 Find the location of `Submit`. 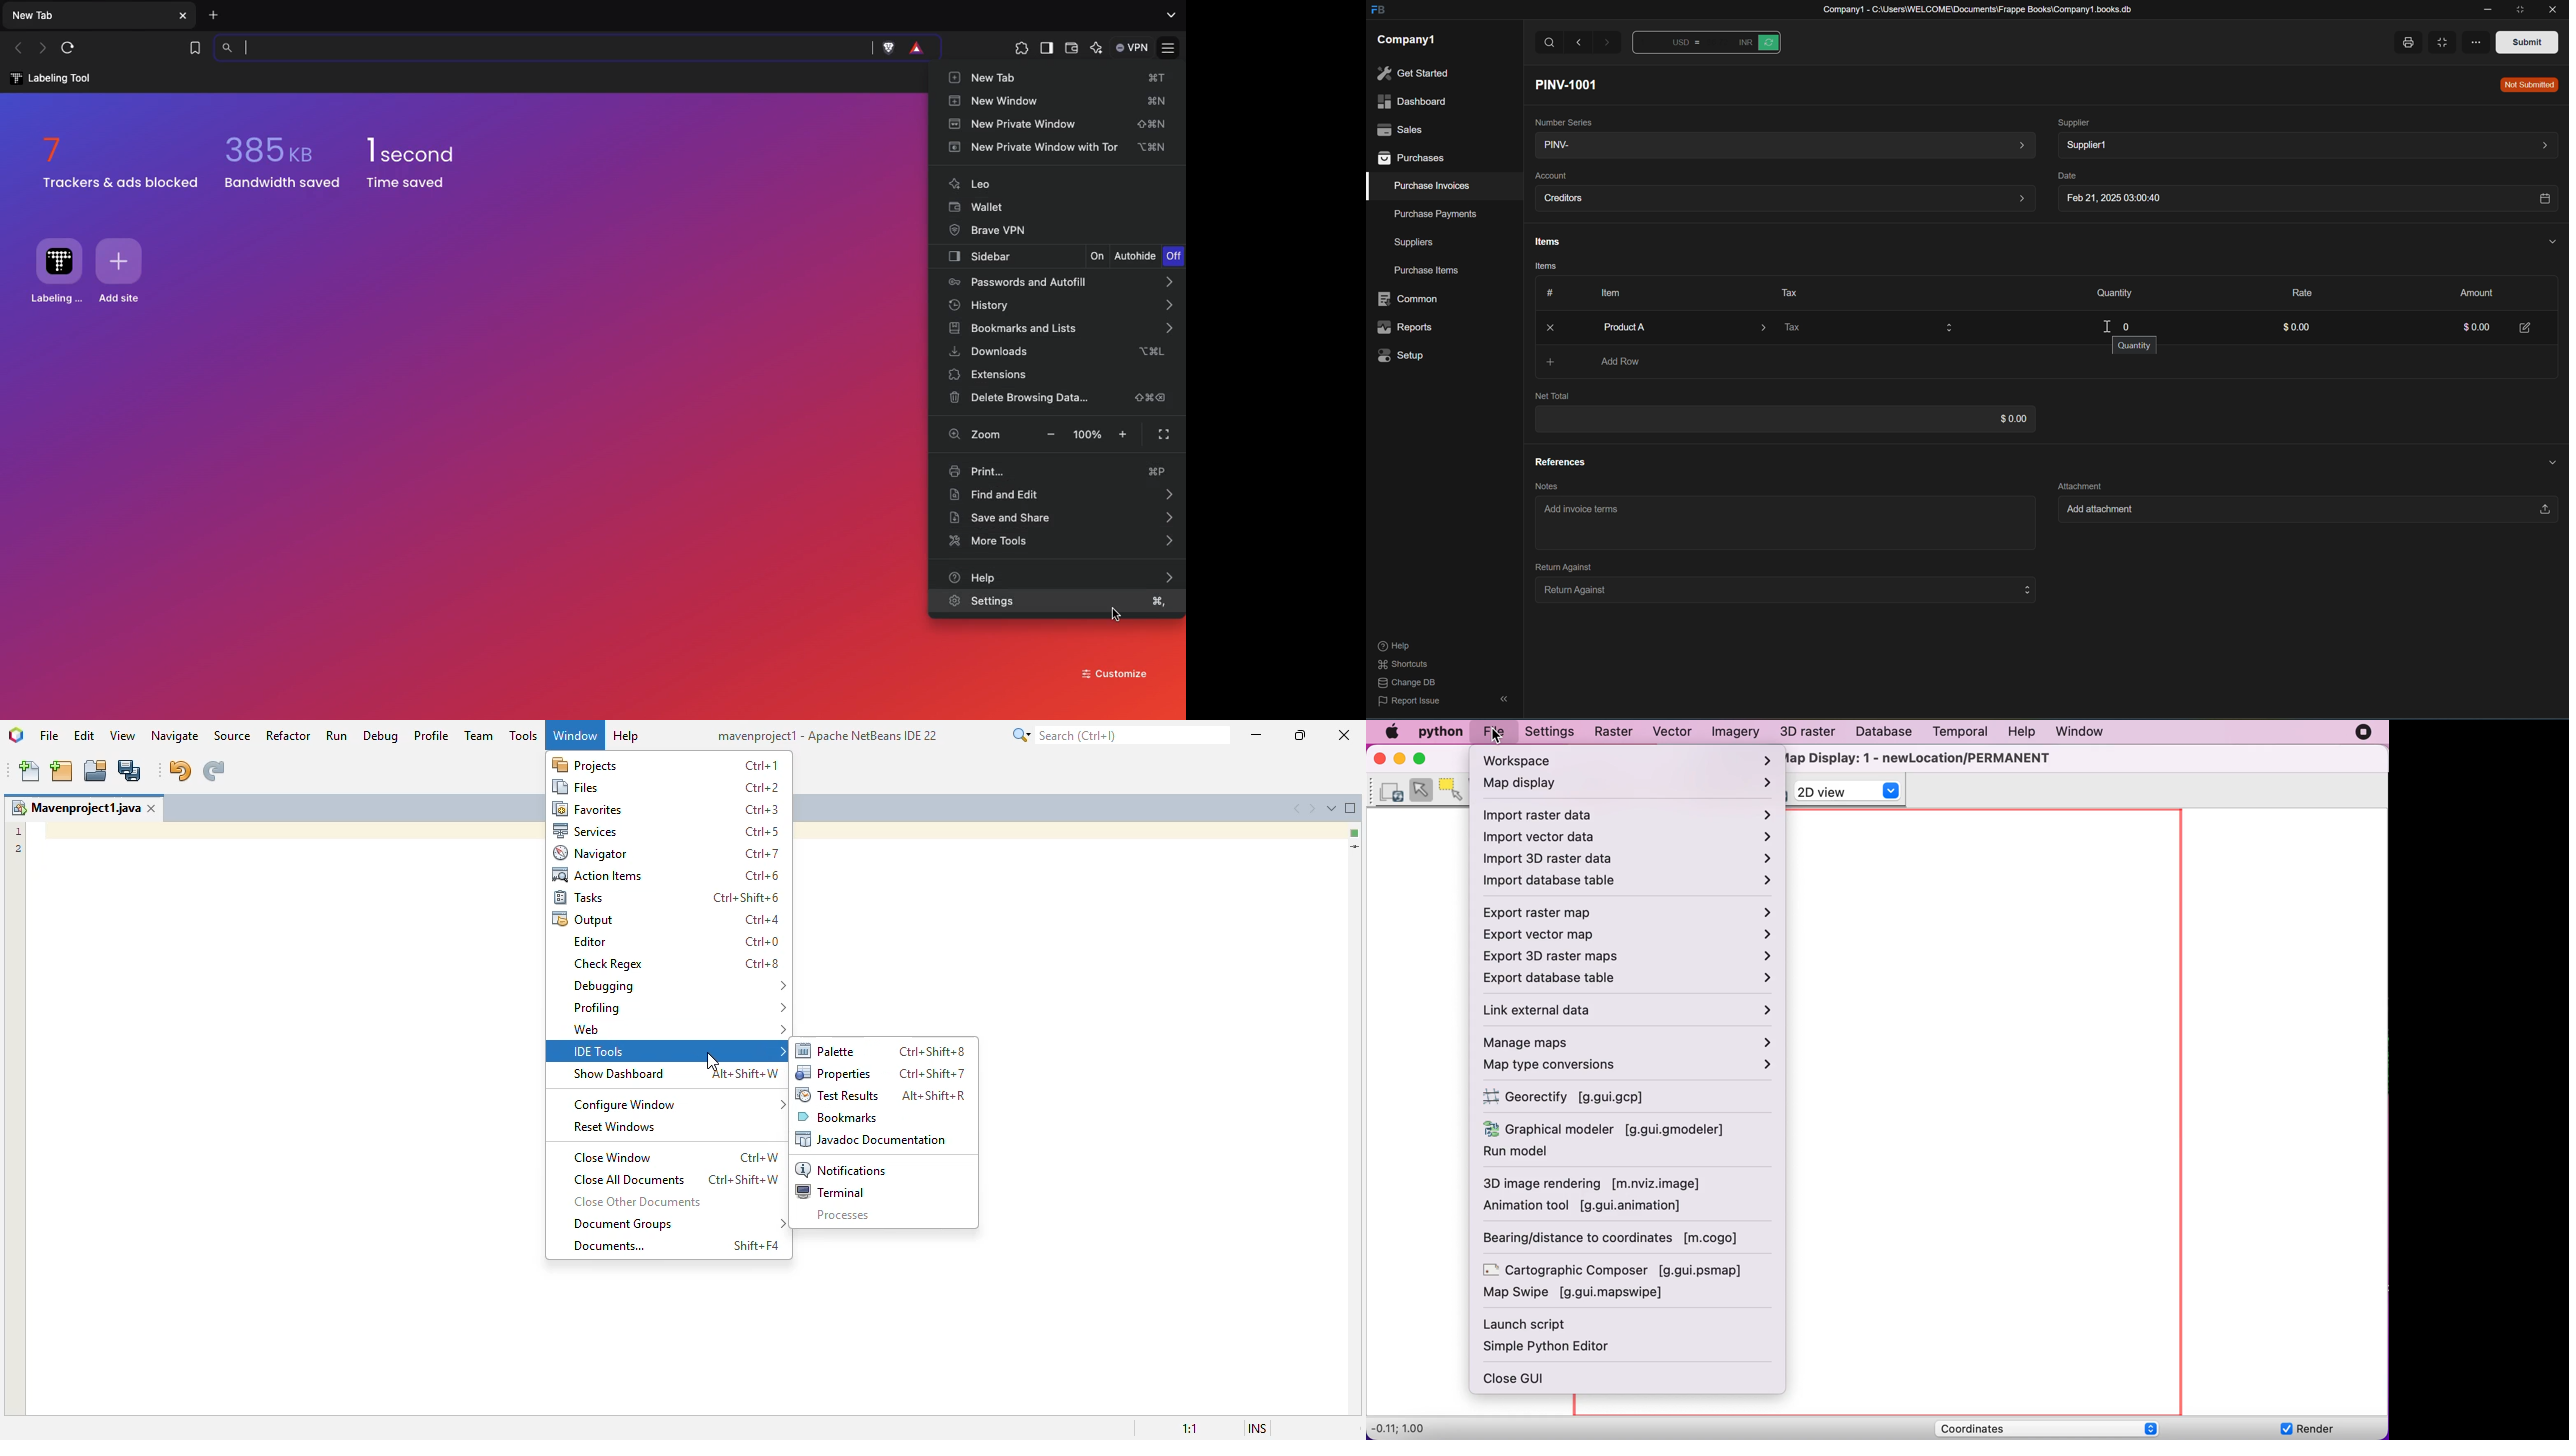

Submit is located at coordinates (2527, 41).